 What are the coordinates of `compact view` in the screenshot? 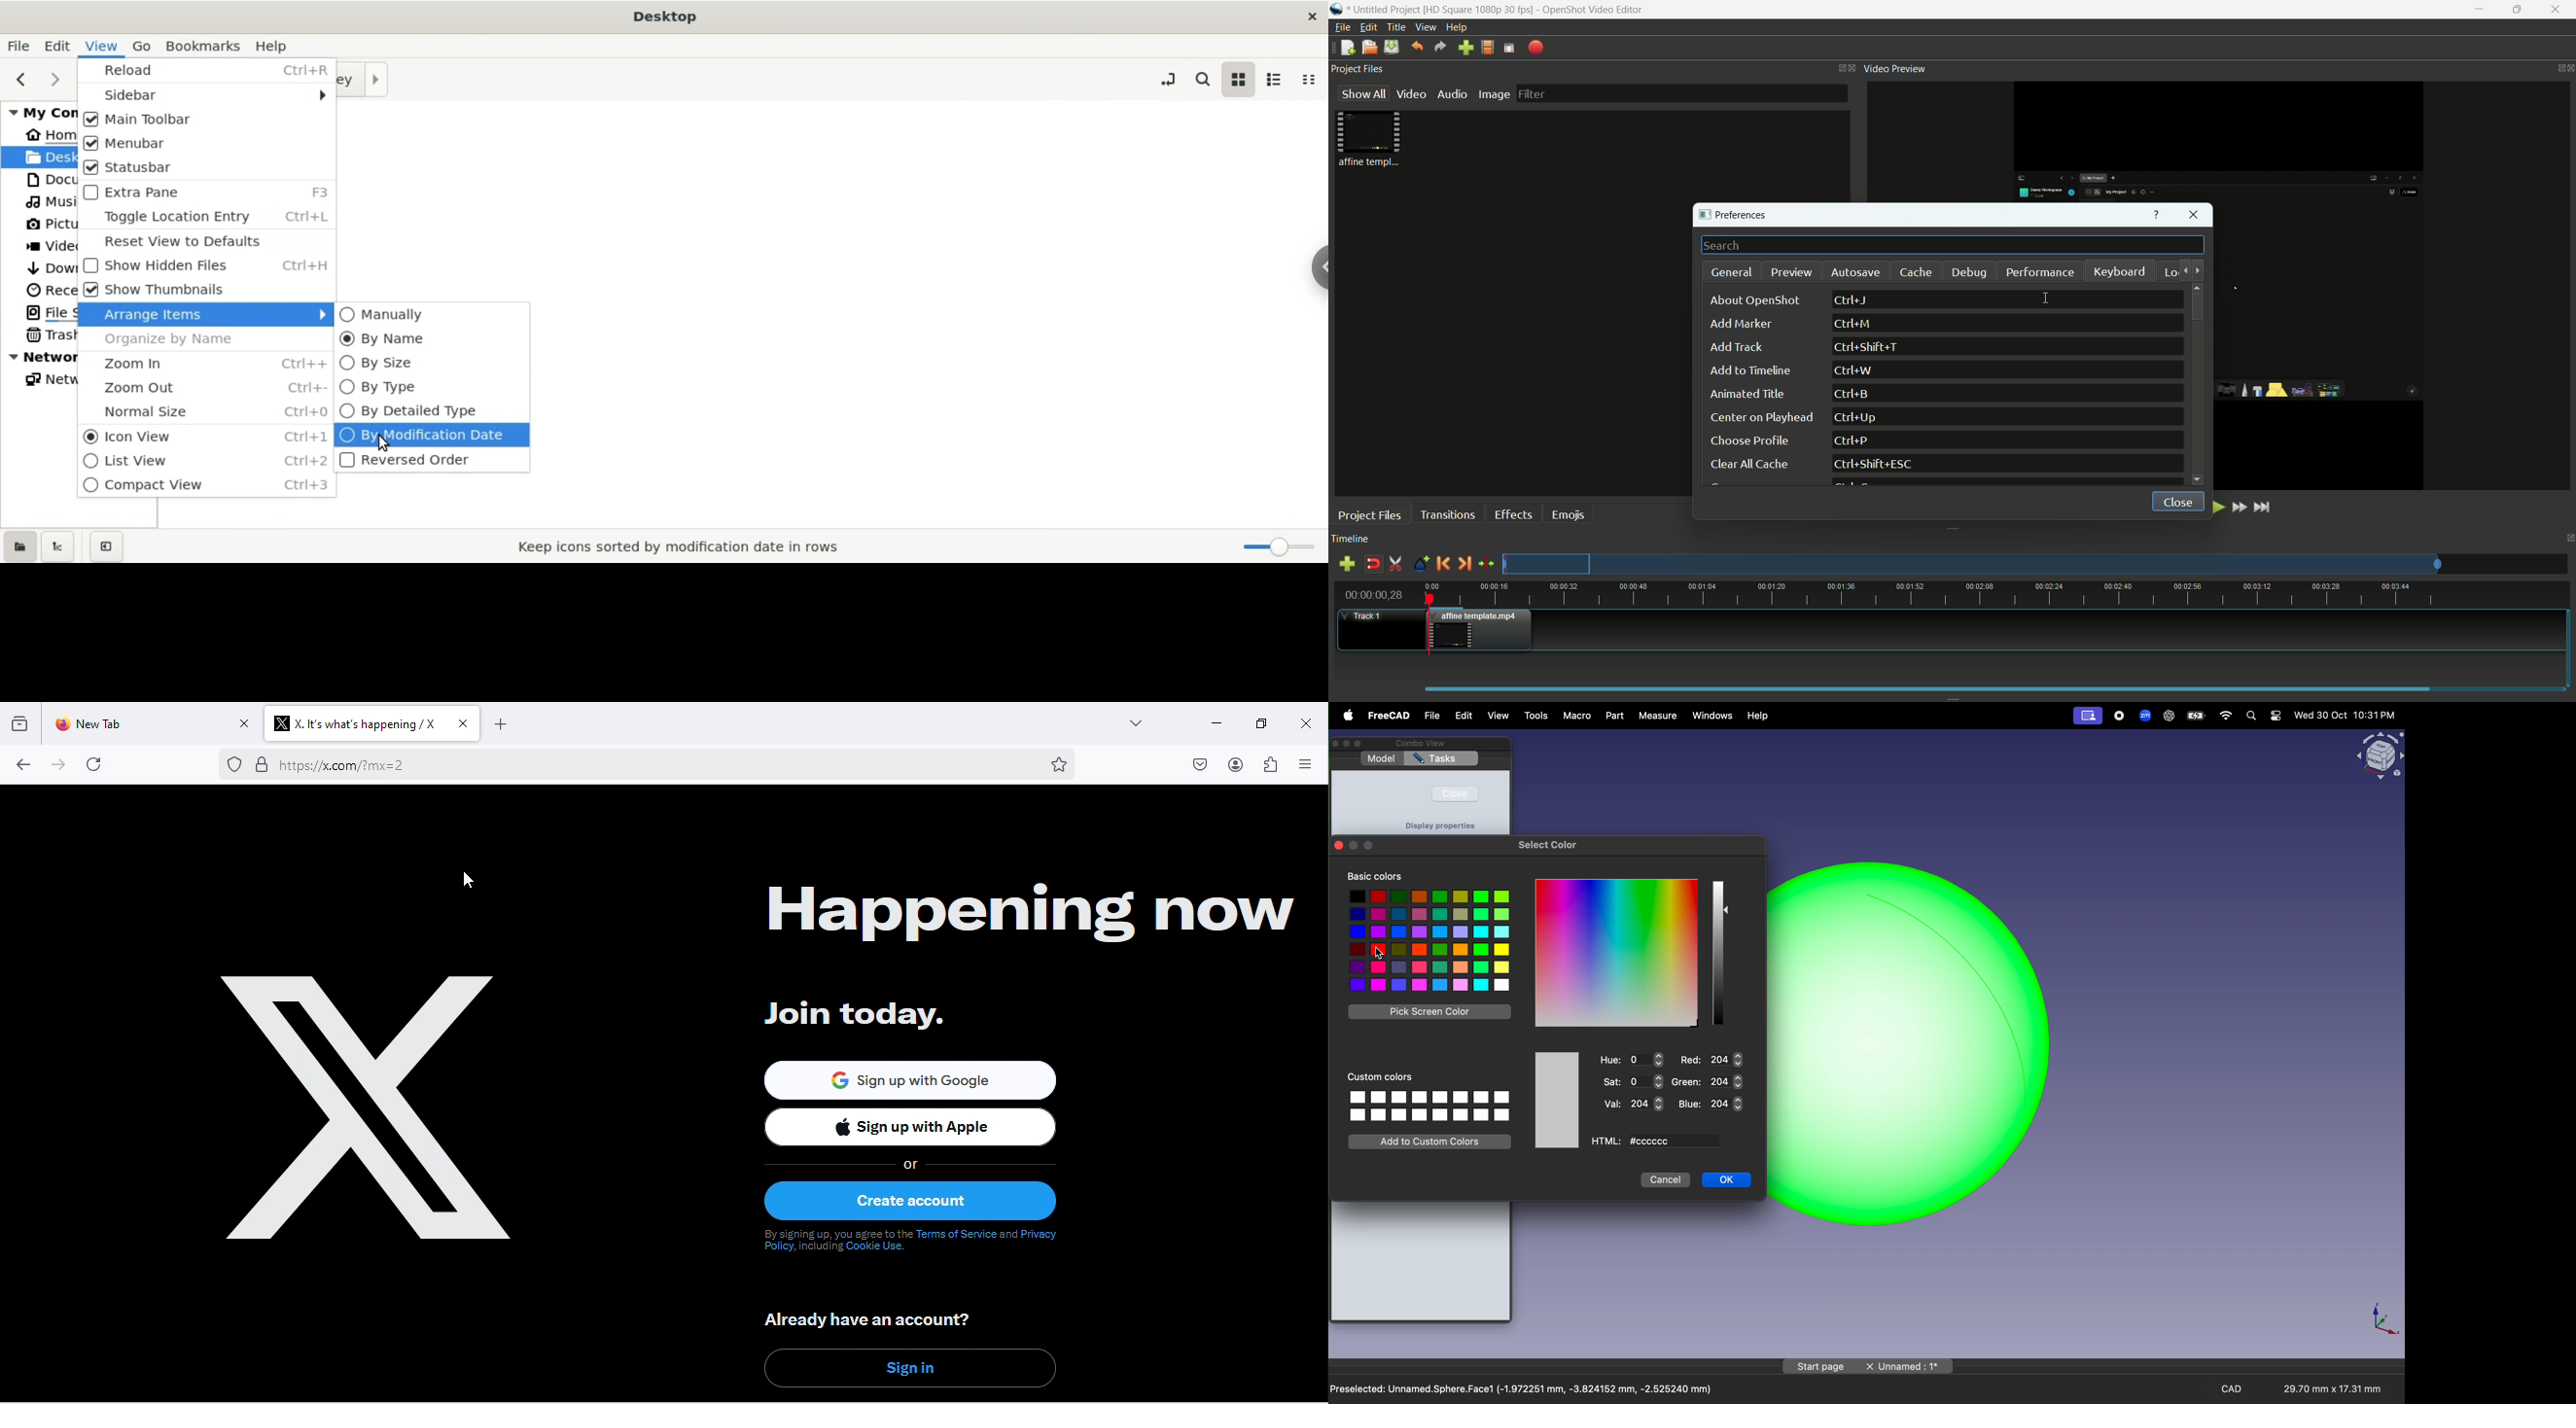 It's located at (1310, 81).